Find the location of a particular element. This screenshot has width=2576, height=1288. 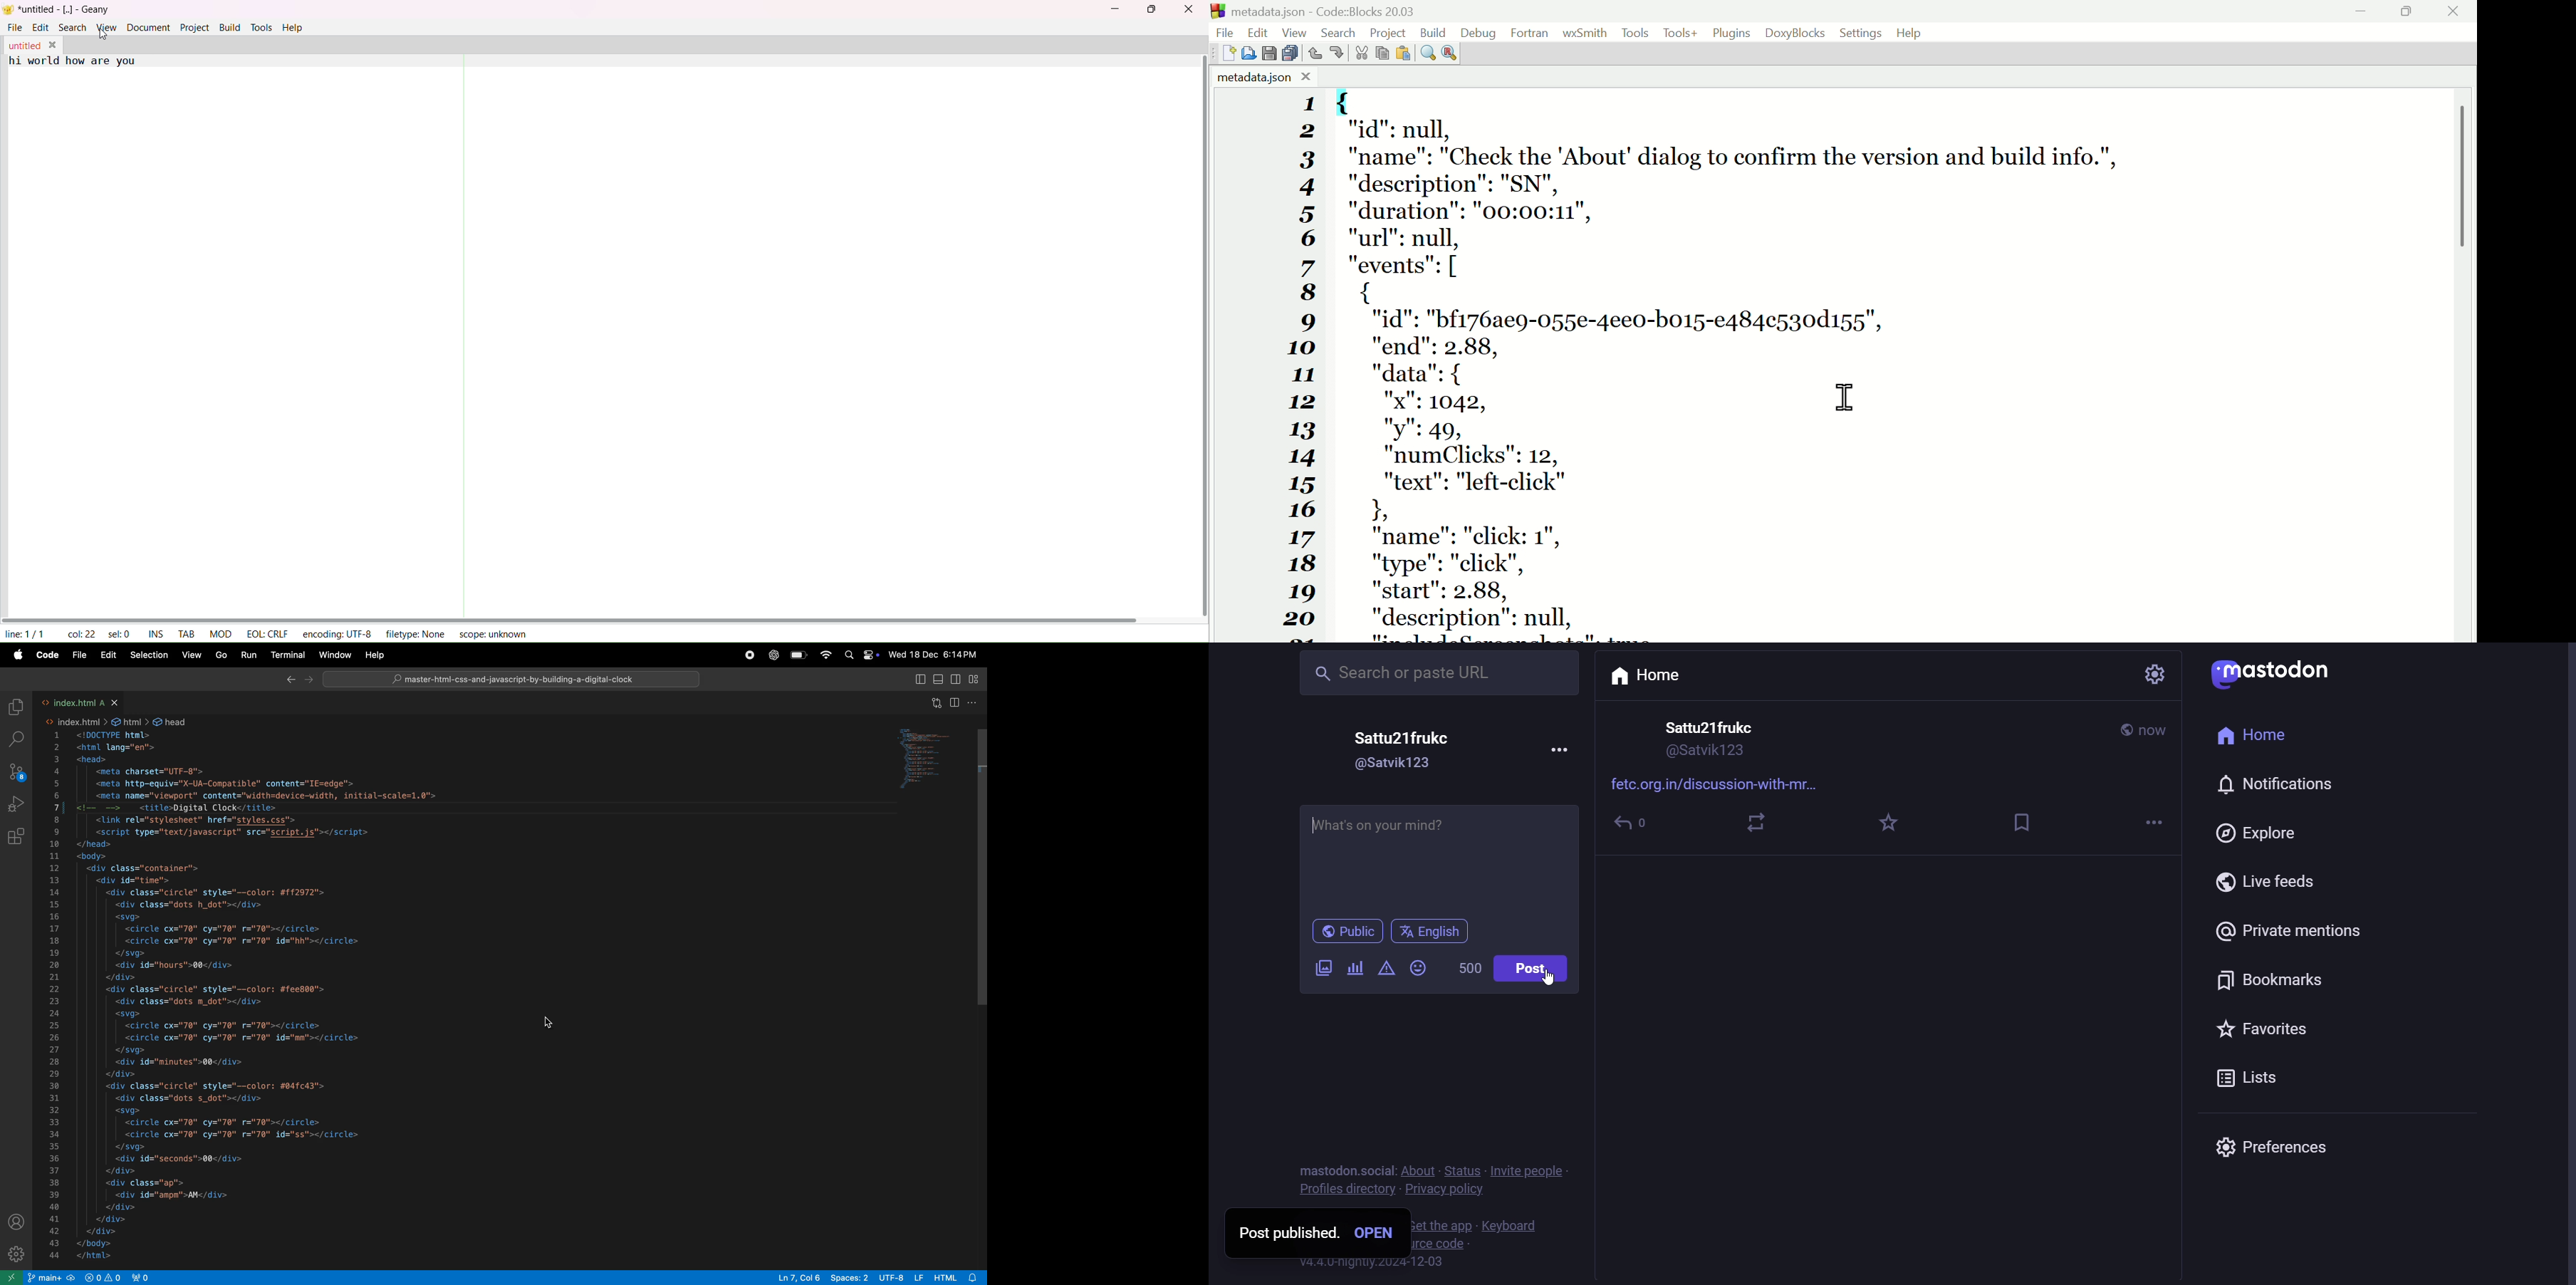

mazimize is located at coordinates (35, 678).